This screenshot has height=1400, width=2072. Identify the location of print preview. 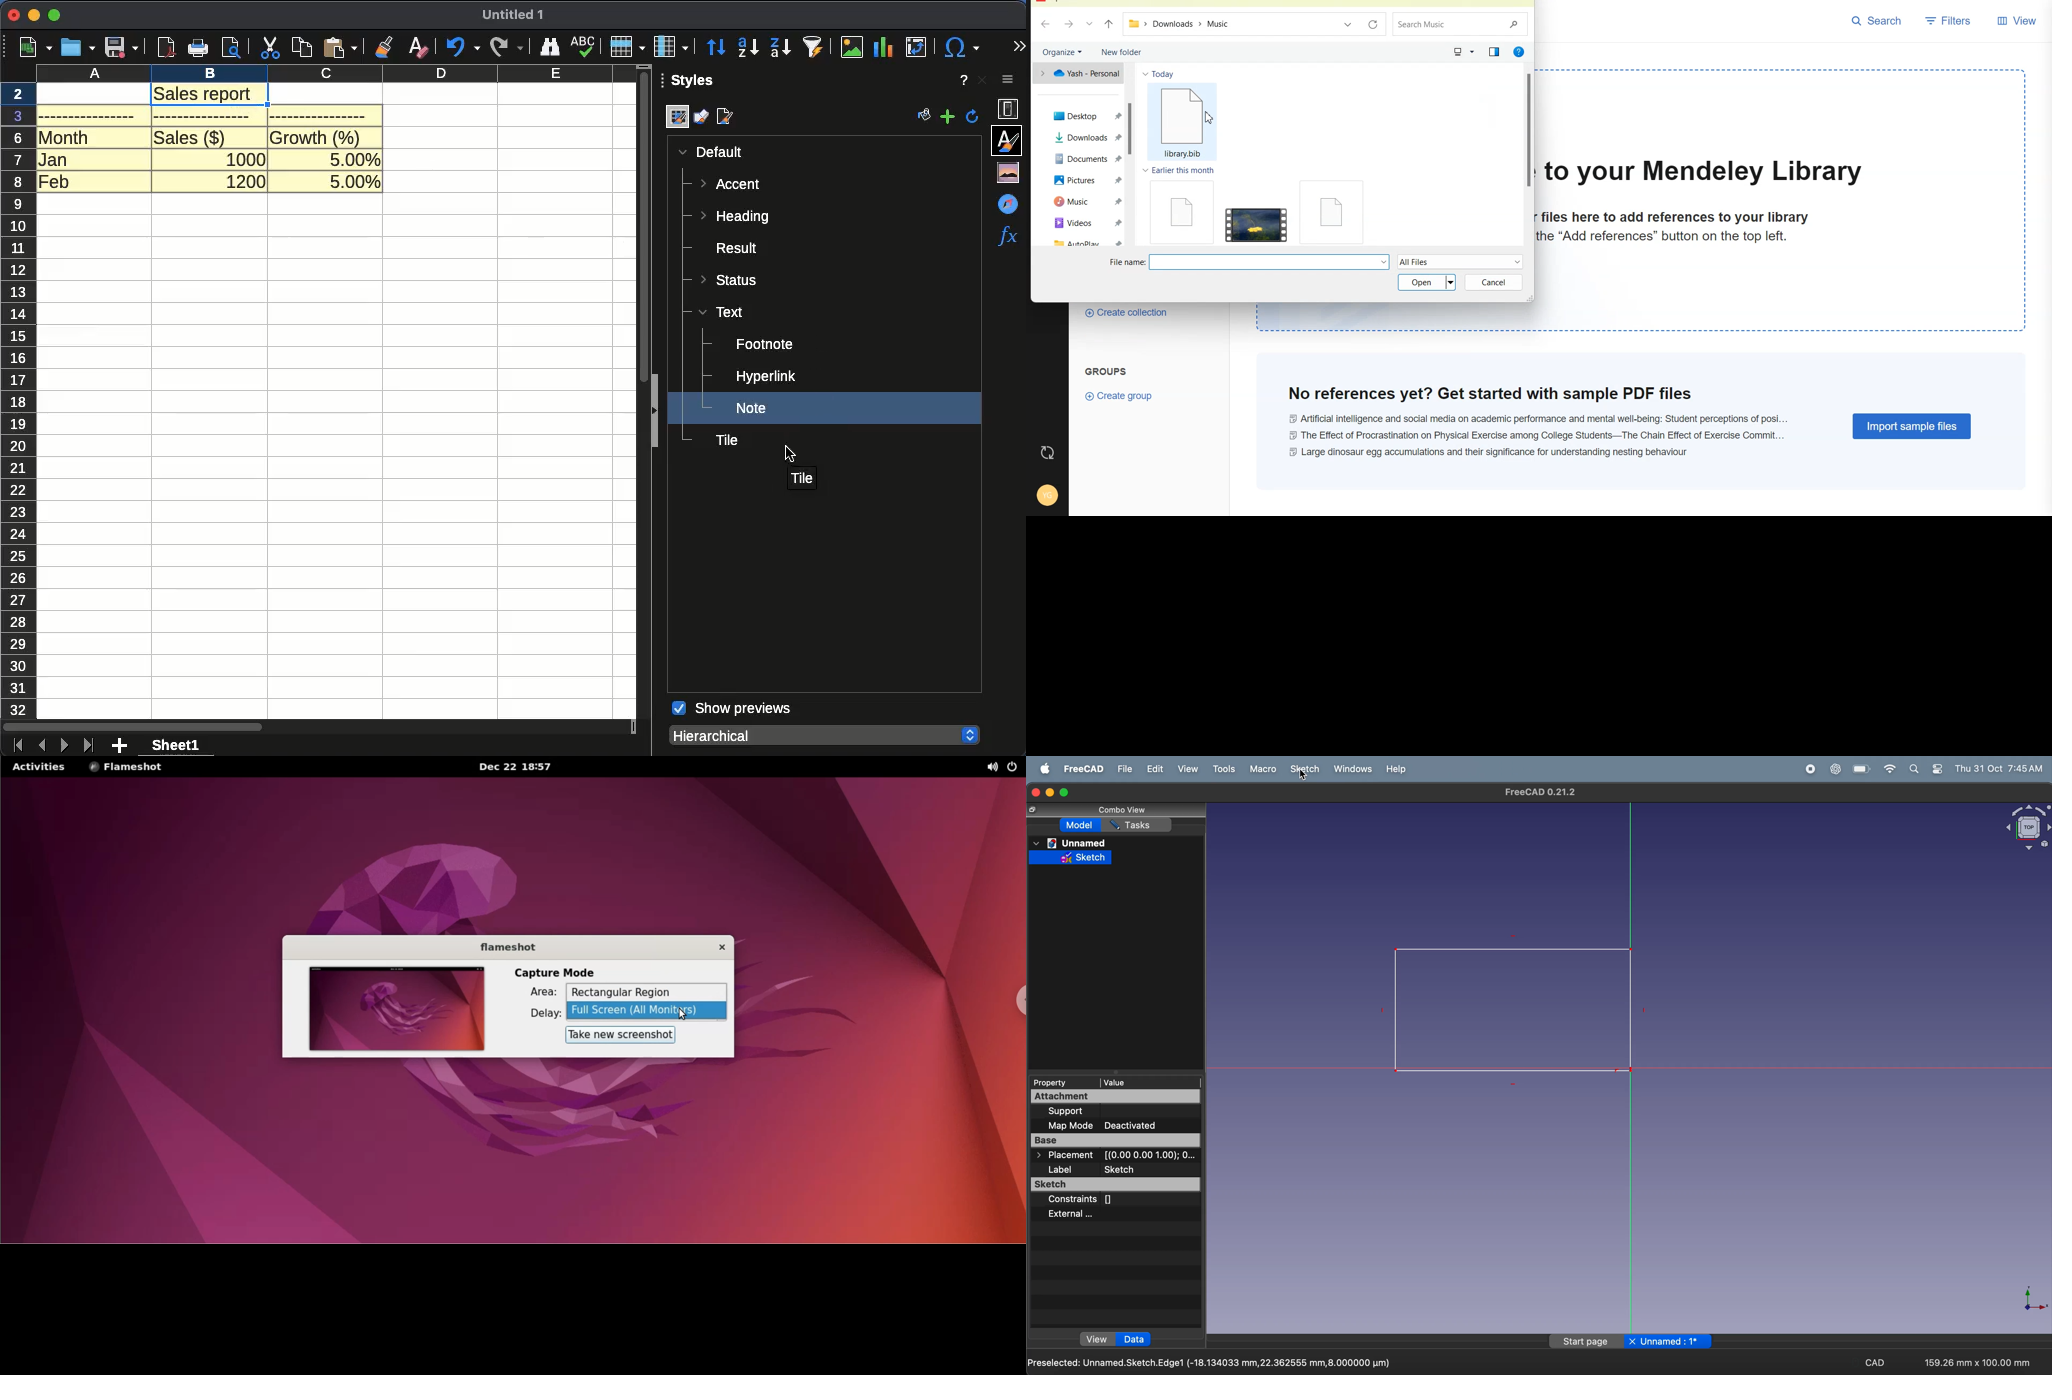
(232, 47).